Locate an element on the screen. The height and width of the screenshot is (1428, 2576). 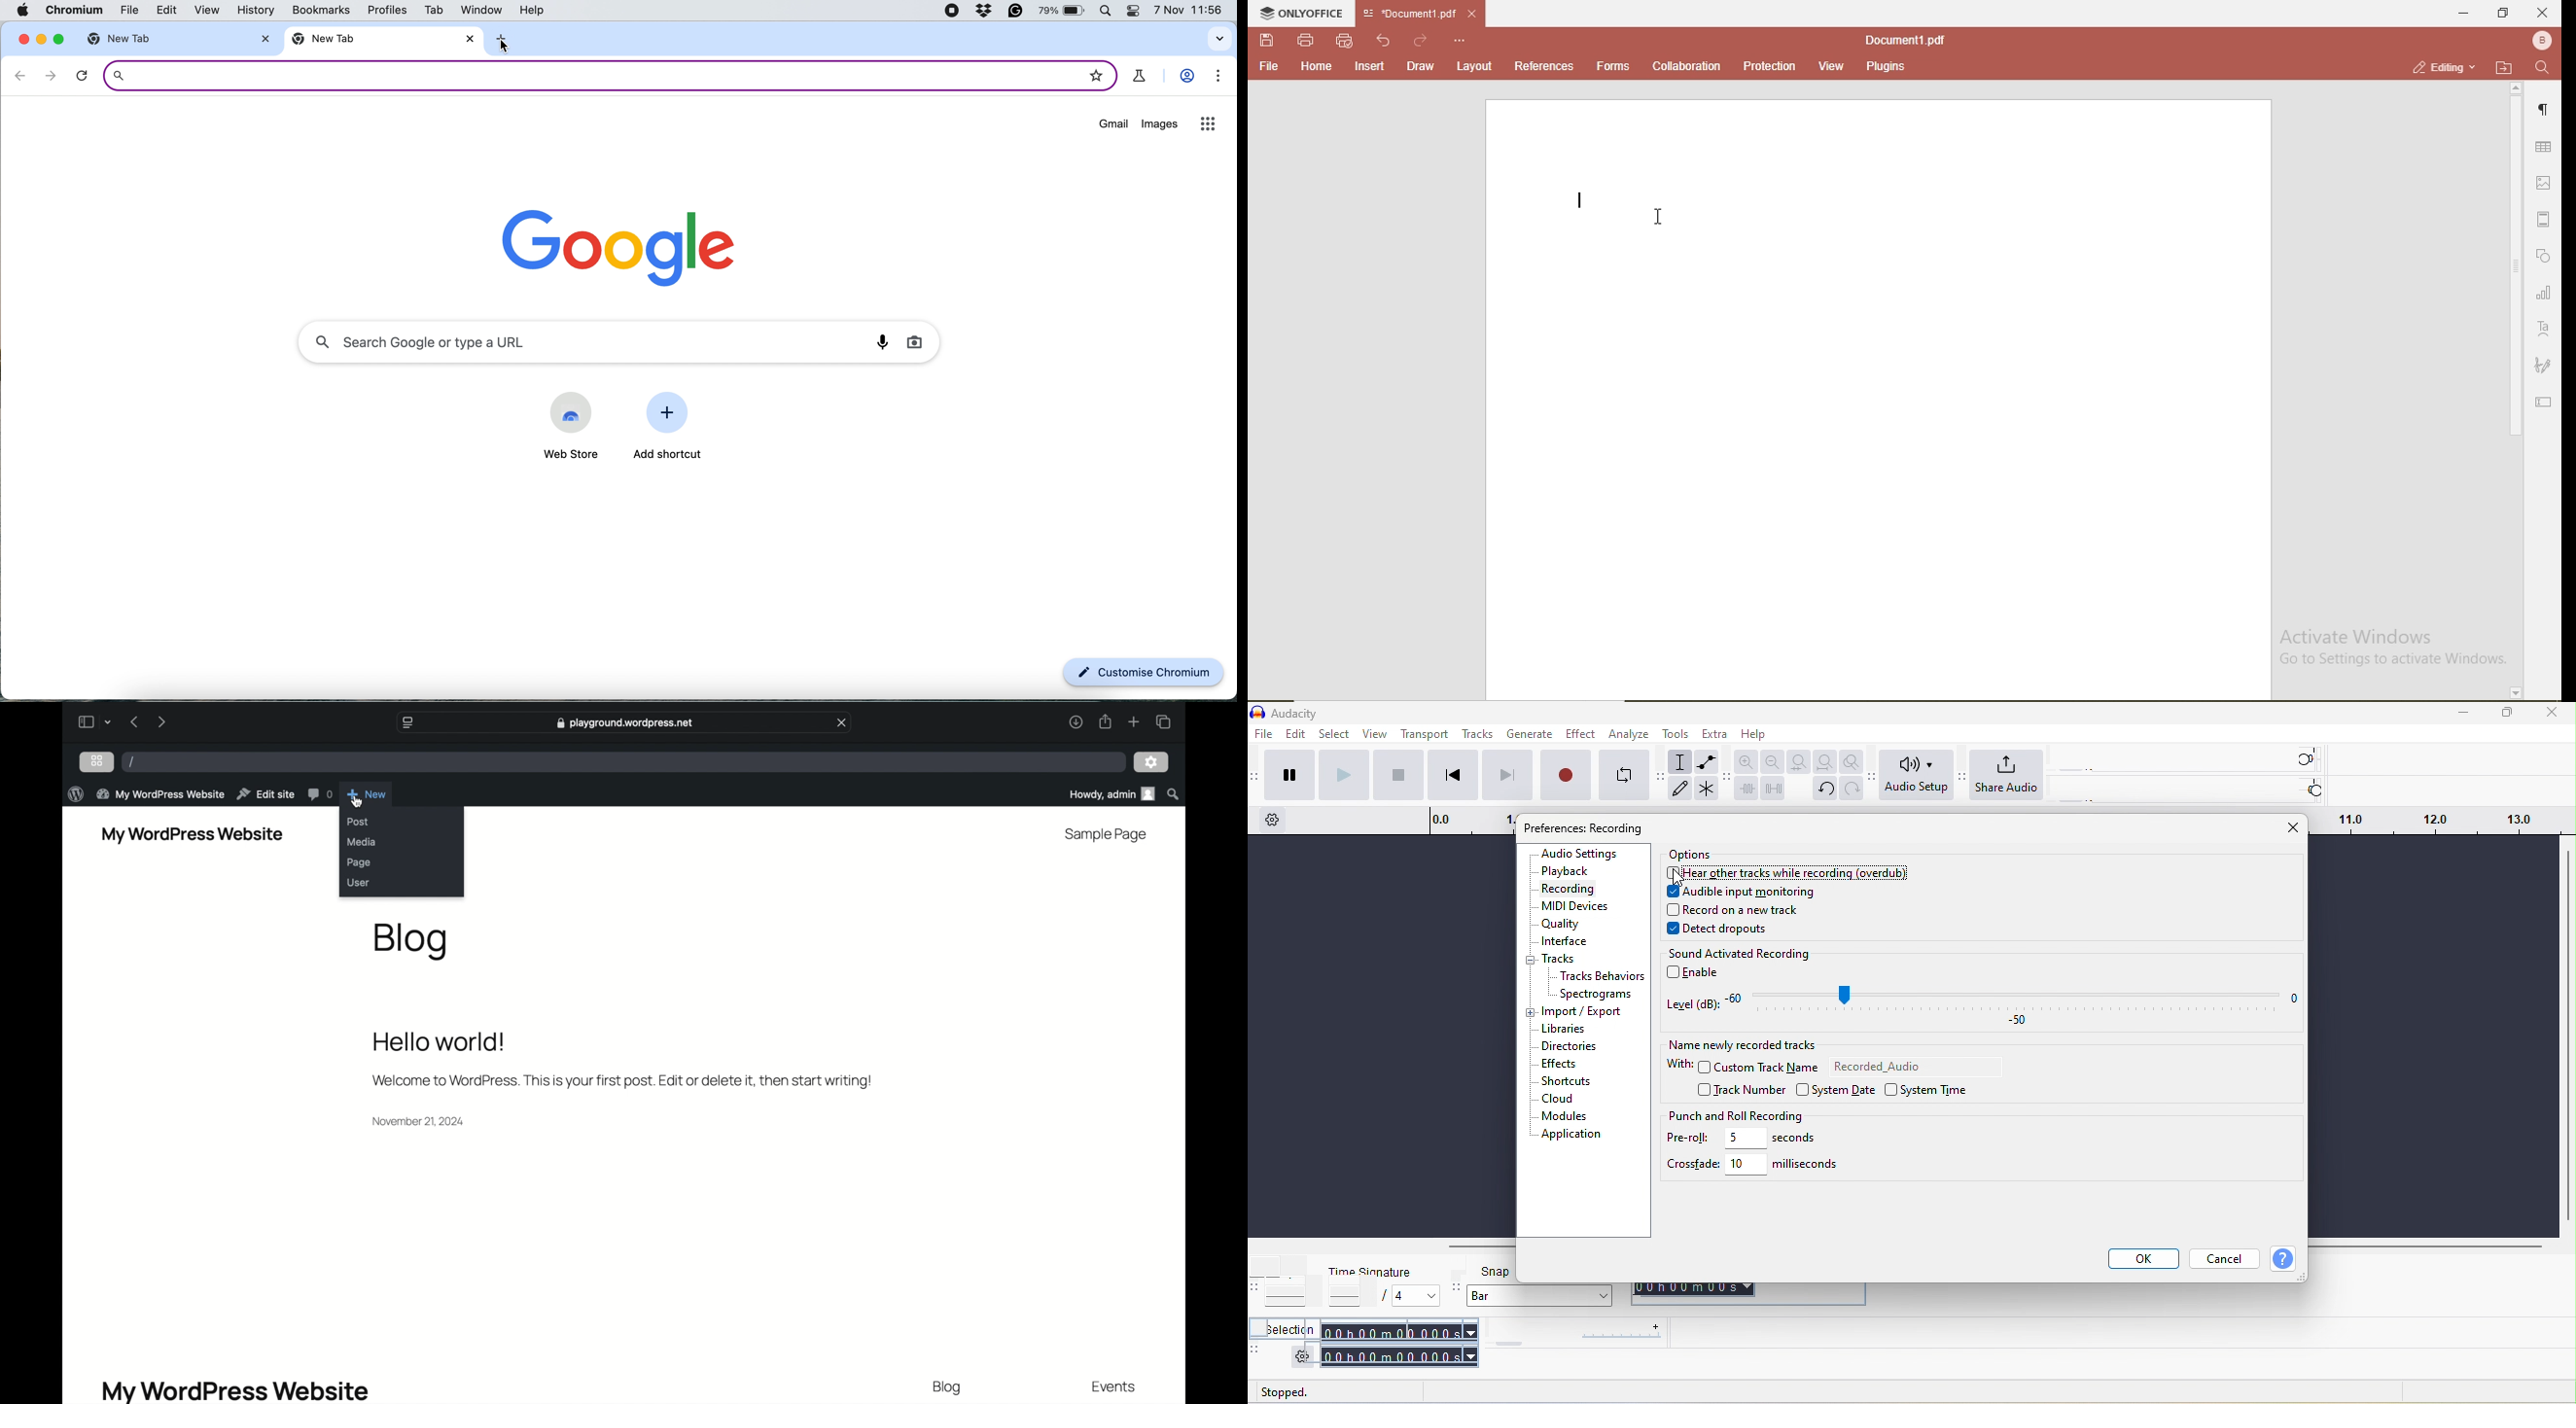
interface is located at coordinates (1563, 942).